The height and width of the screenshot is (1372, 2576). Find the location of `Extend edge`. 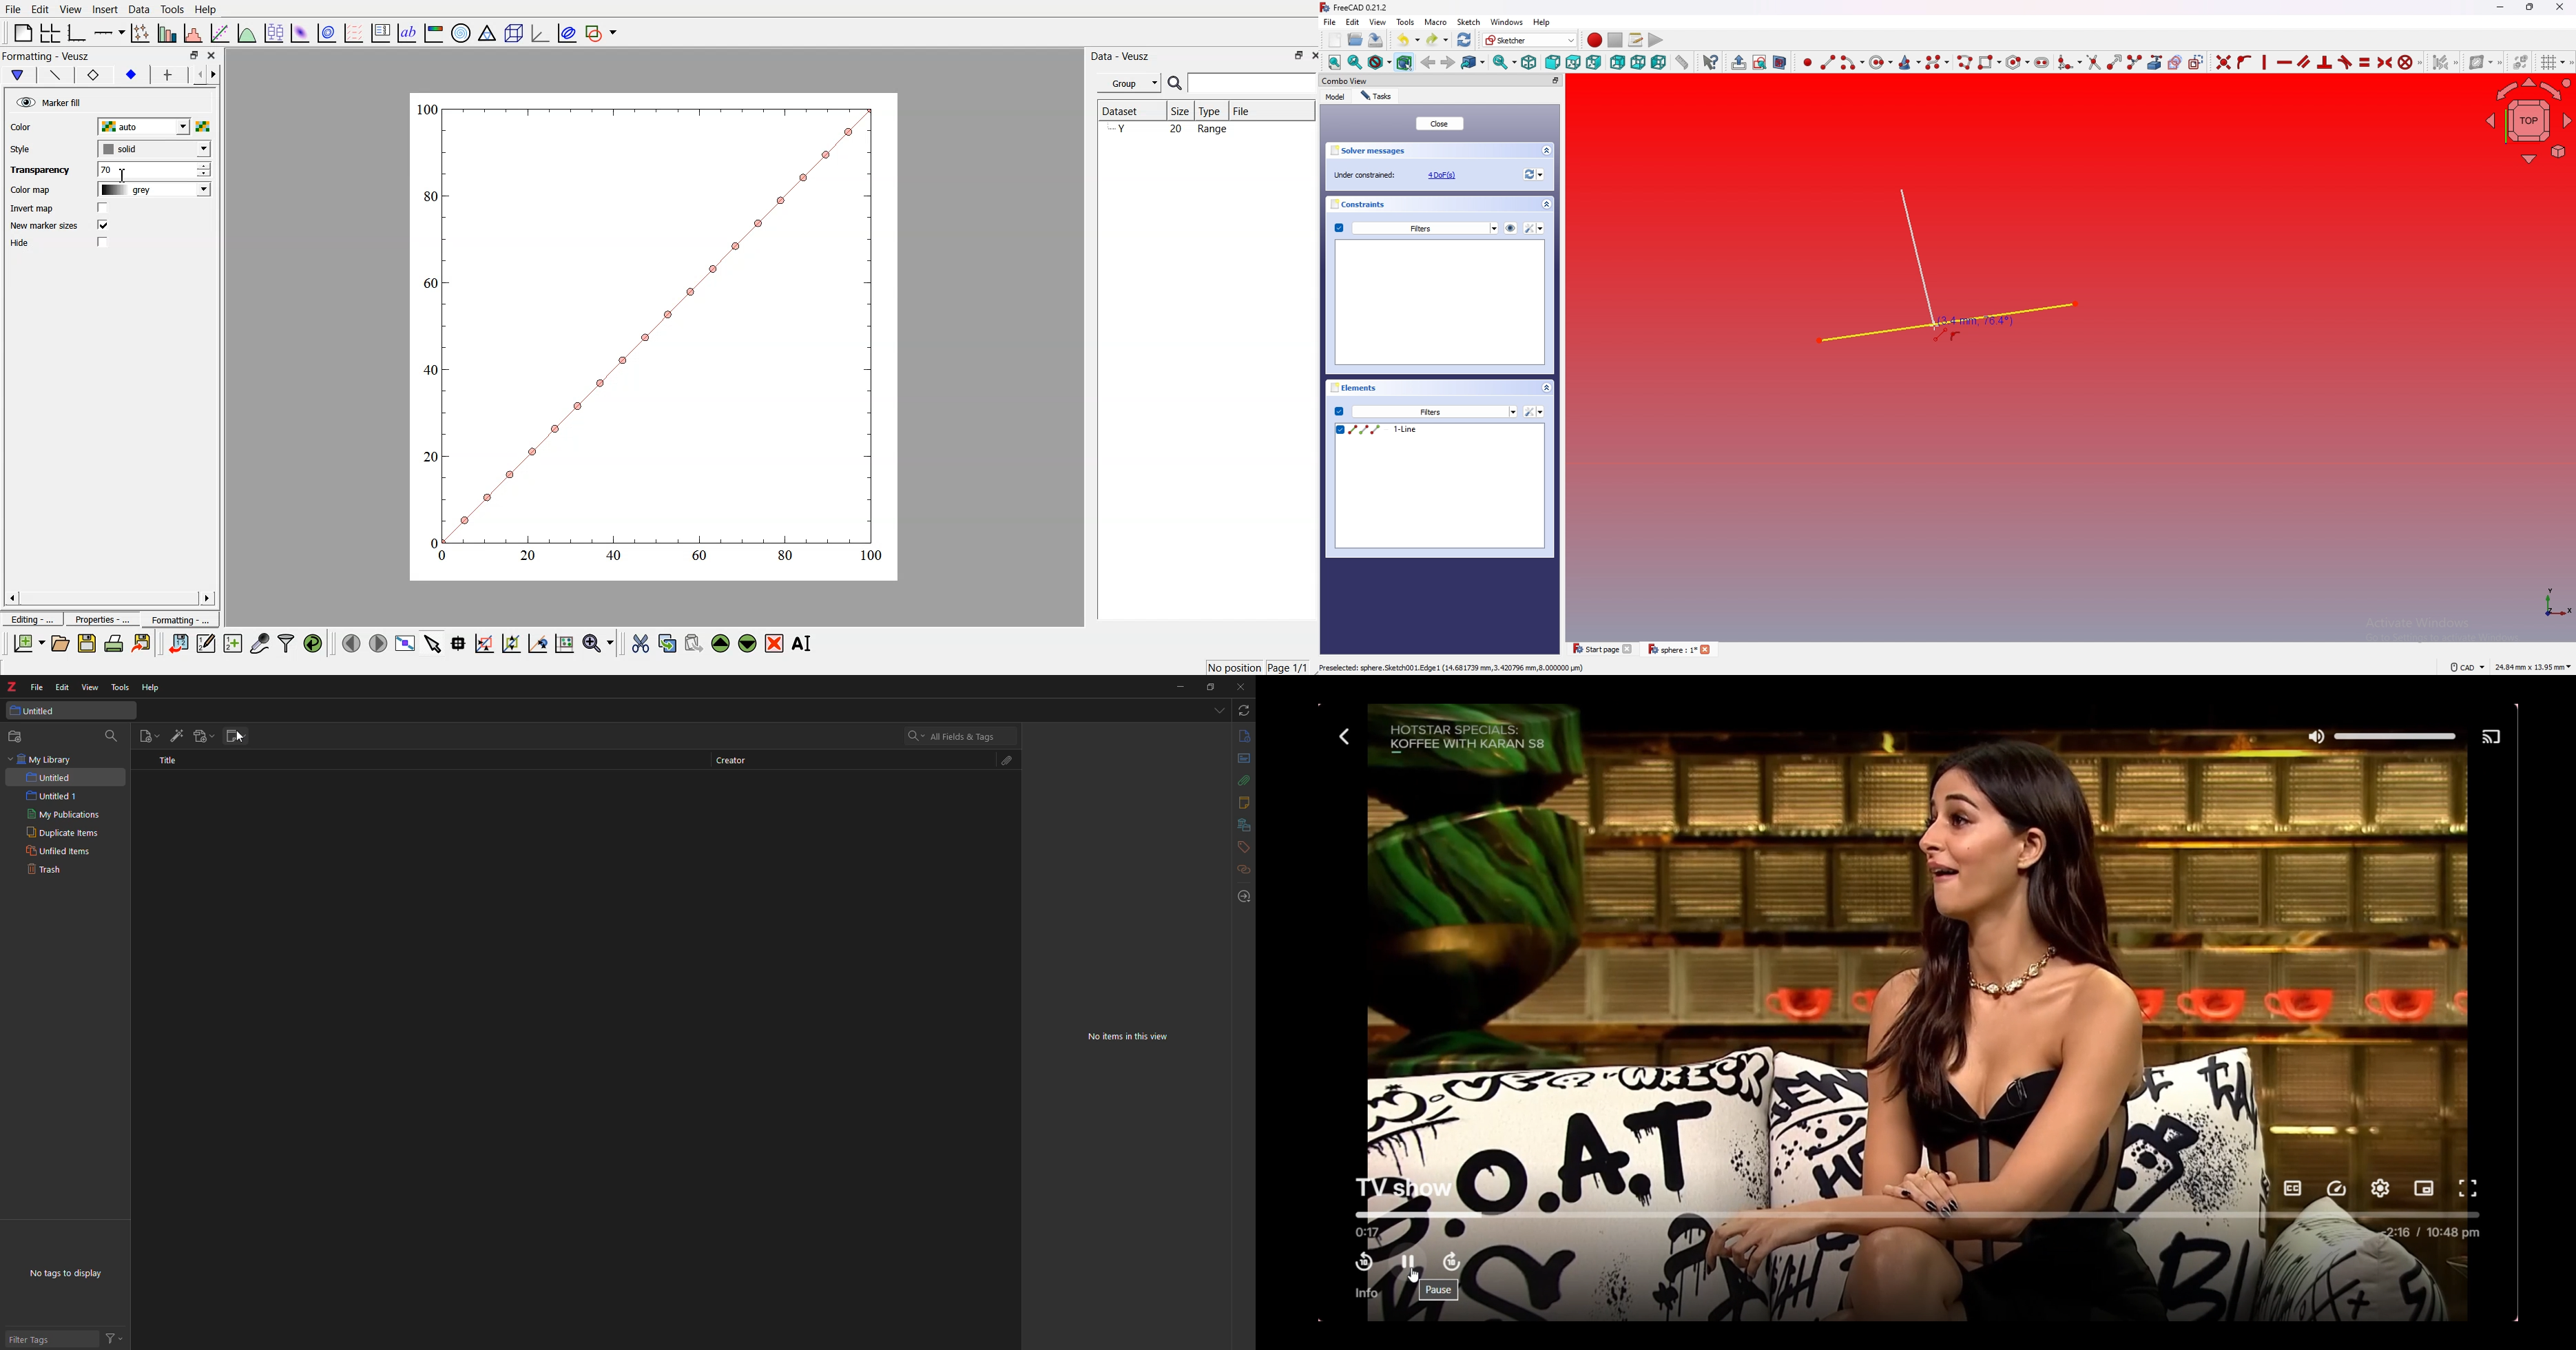

Extend edge is located at coordinates (2113, 62).